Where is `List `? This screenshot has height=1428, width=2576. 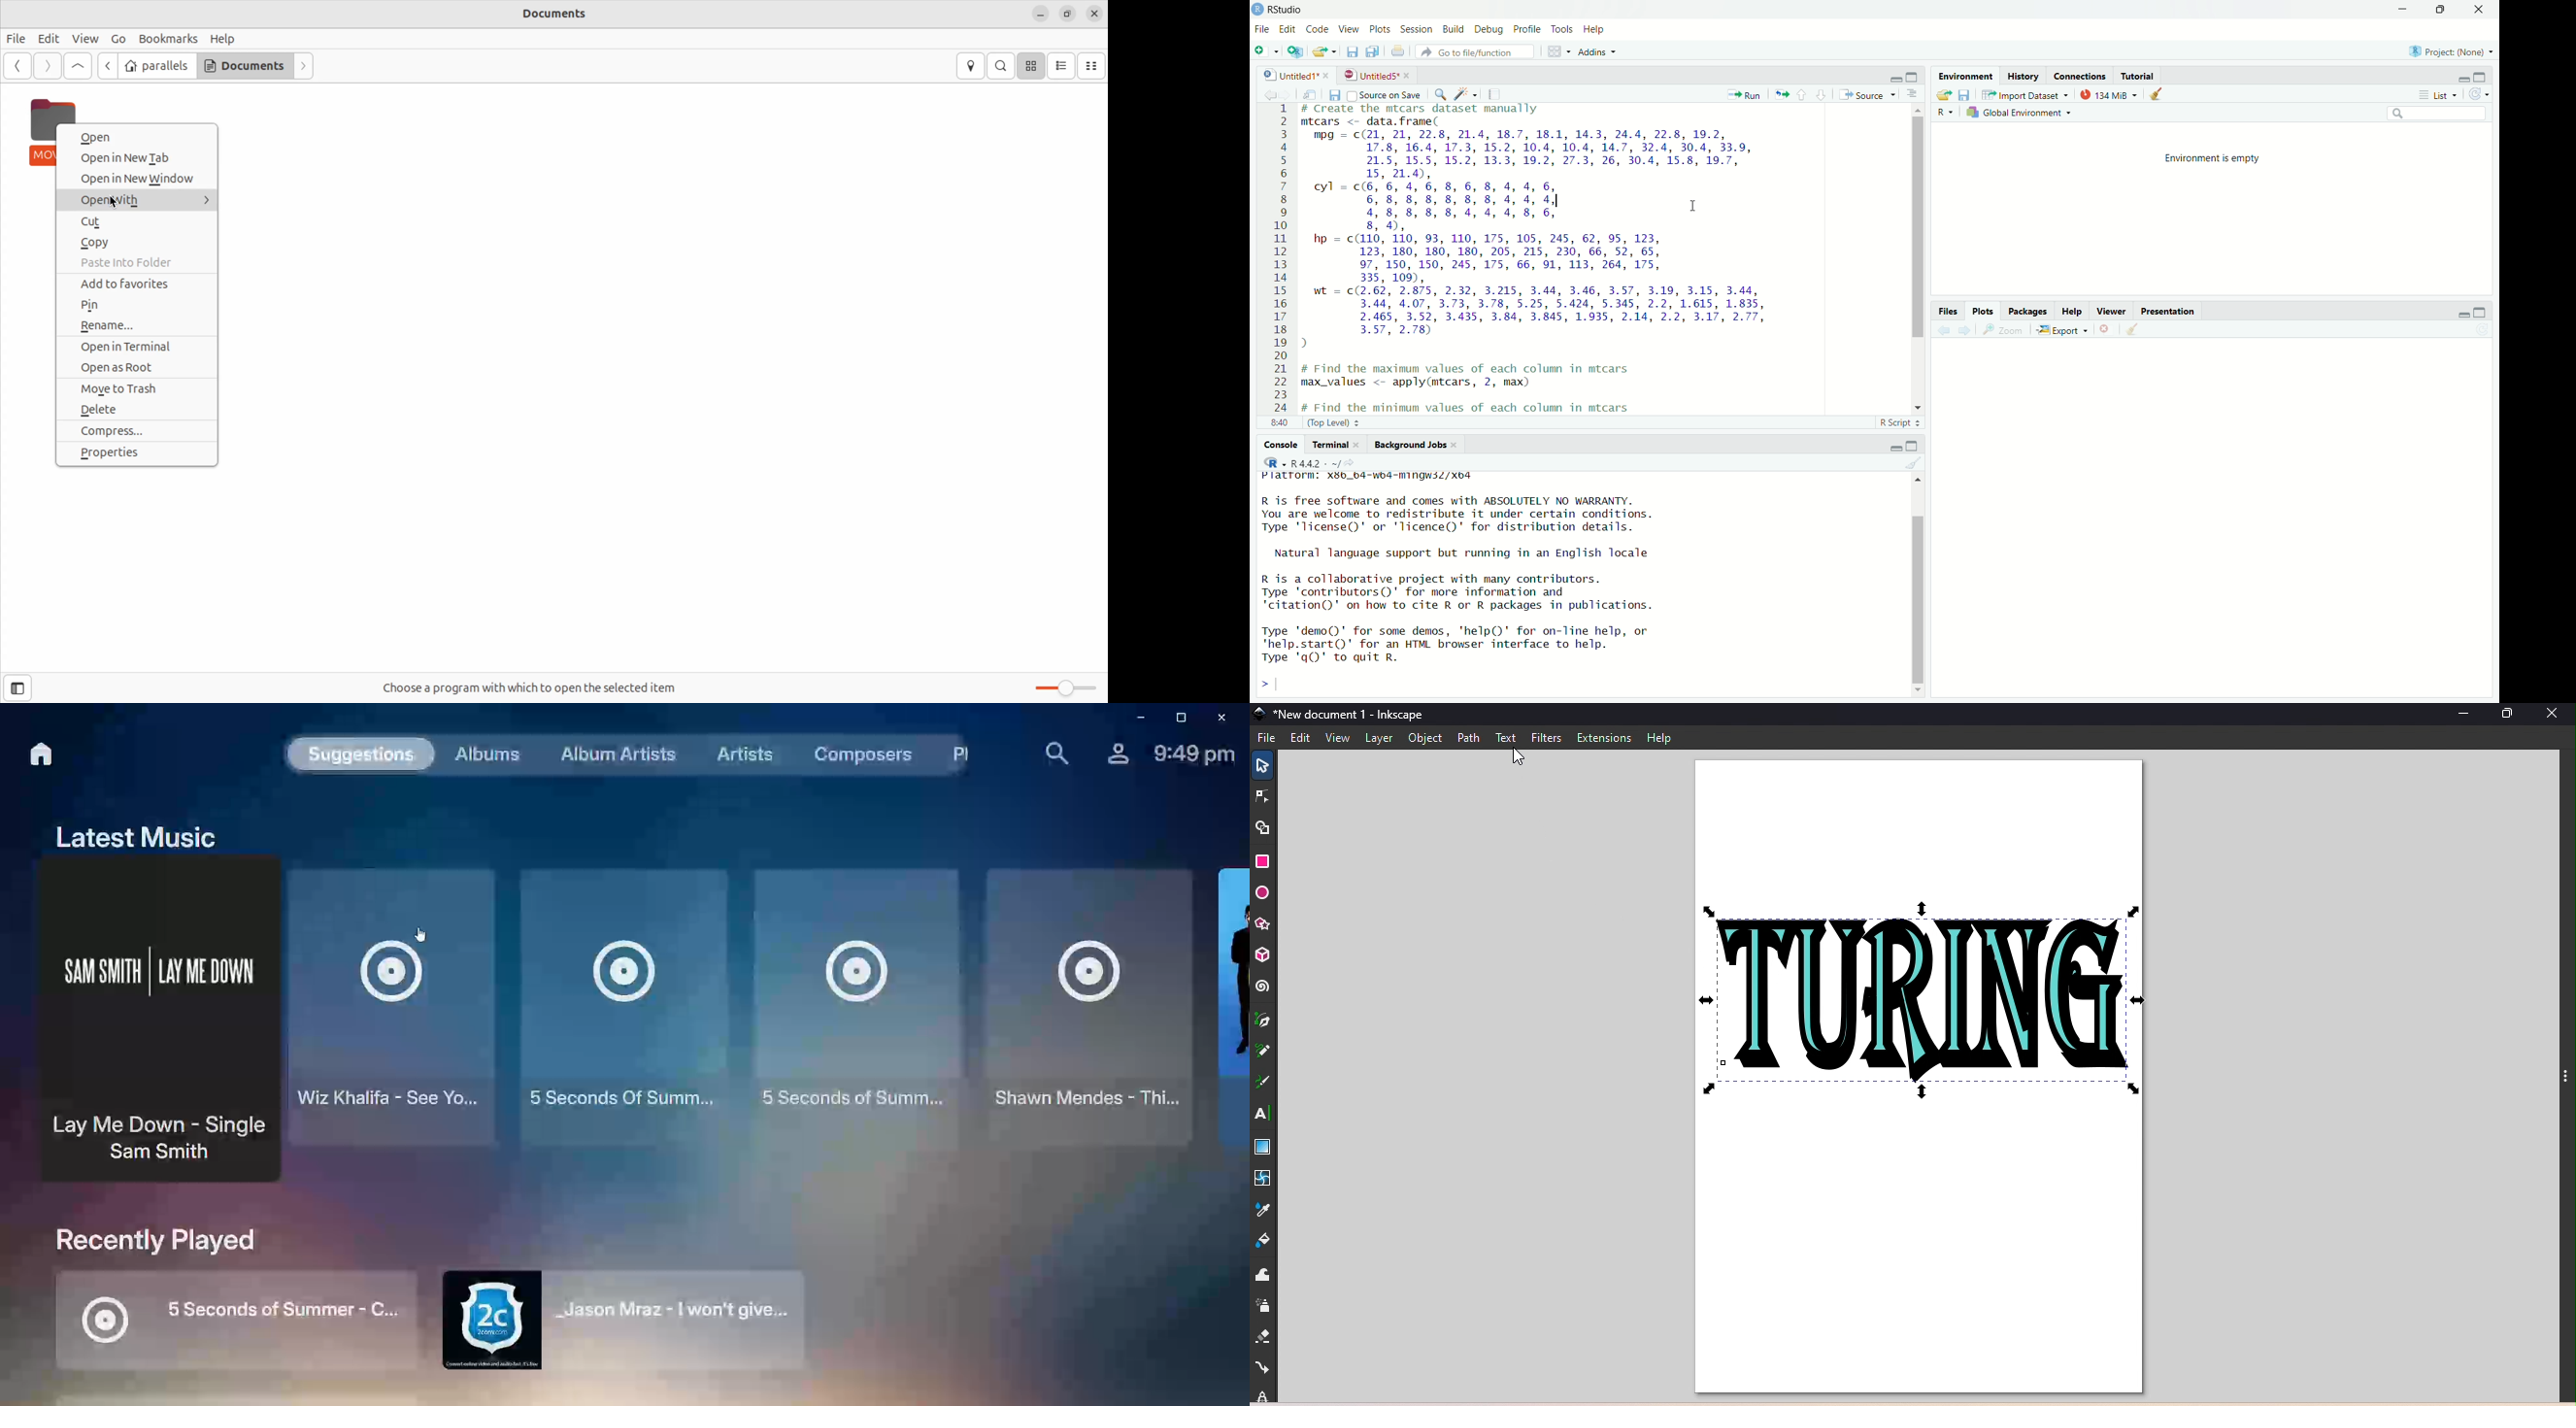 List  is located at coordinates (2437, 94).